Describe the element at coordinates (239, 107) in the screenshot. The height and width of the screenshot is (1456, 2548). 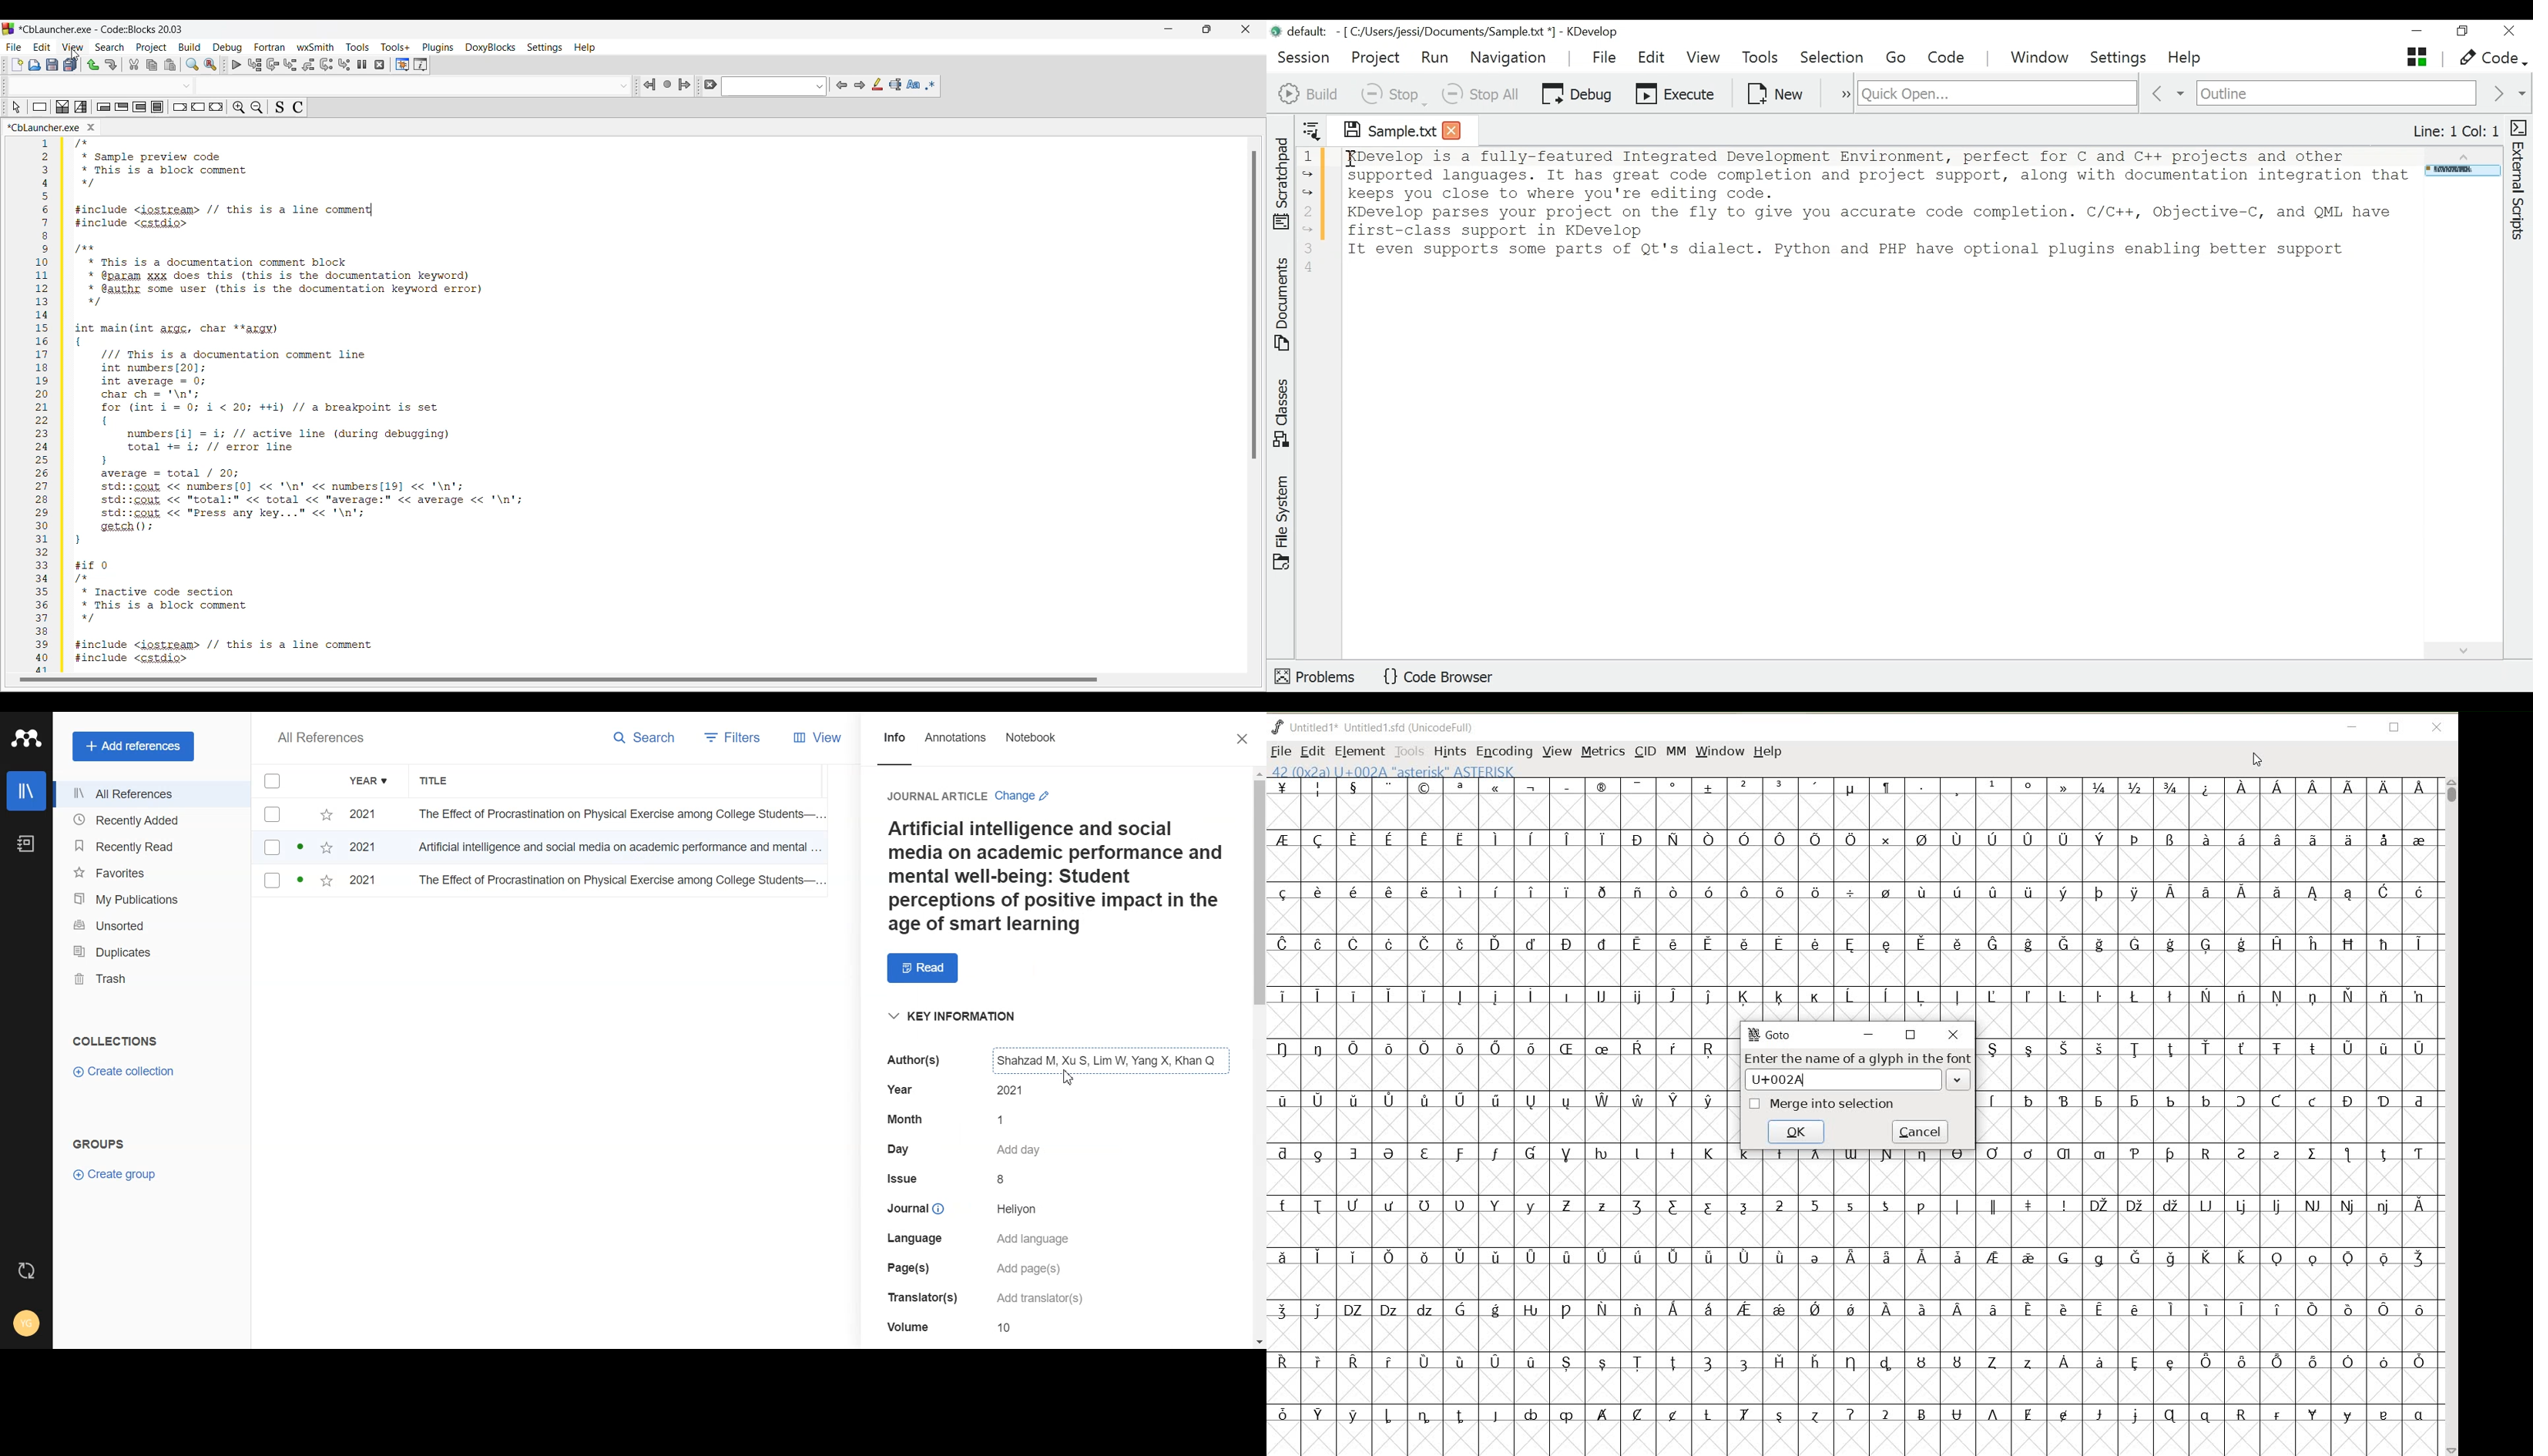
I see `Zoom in` at that location.